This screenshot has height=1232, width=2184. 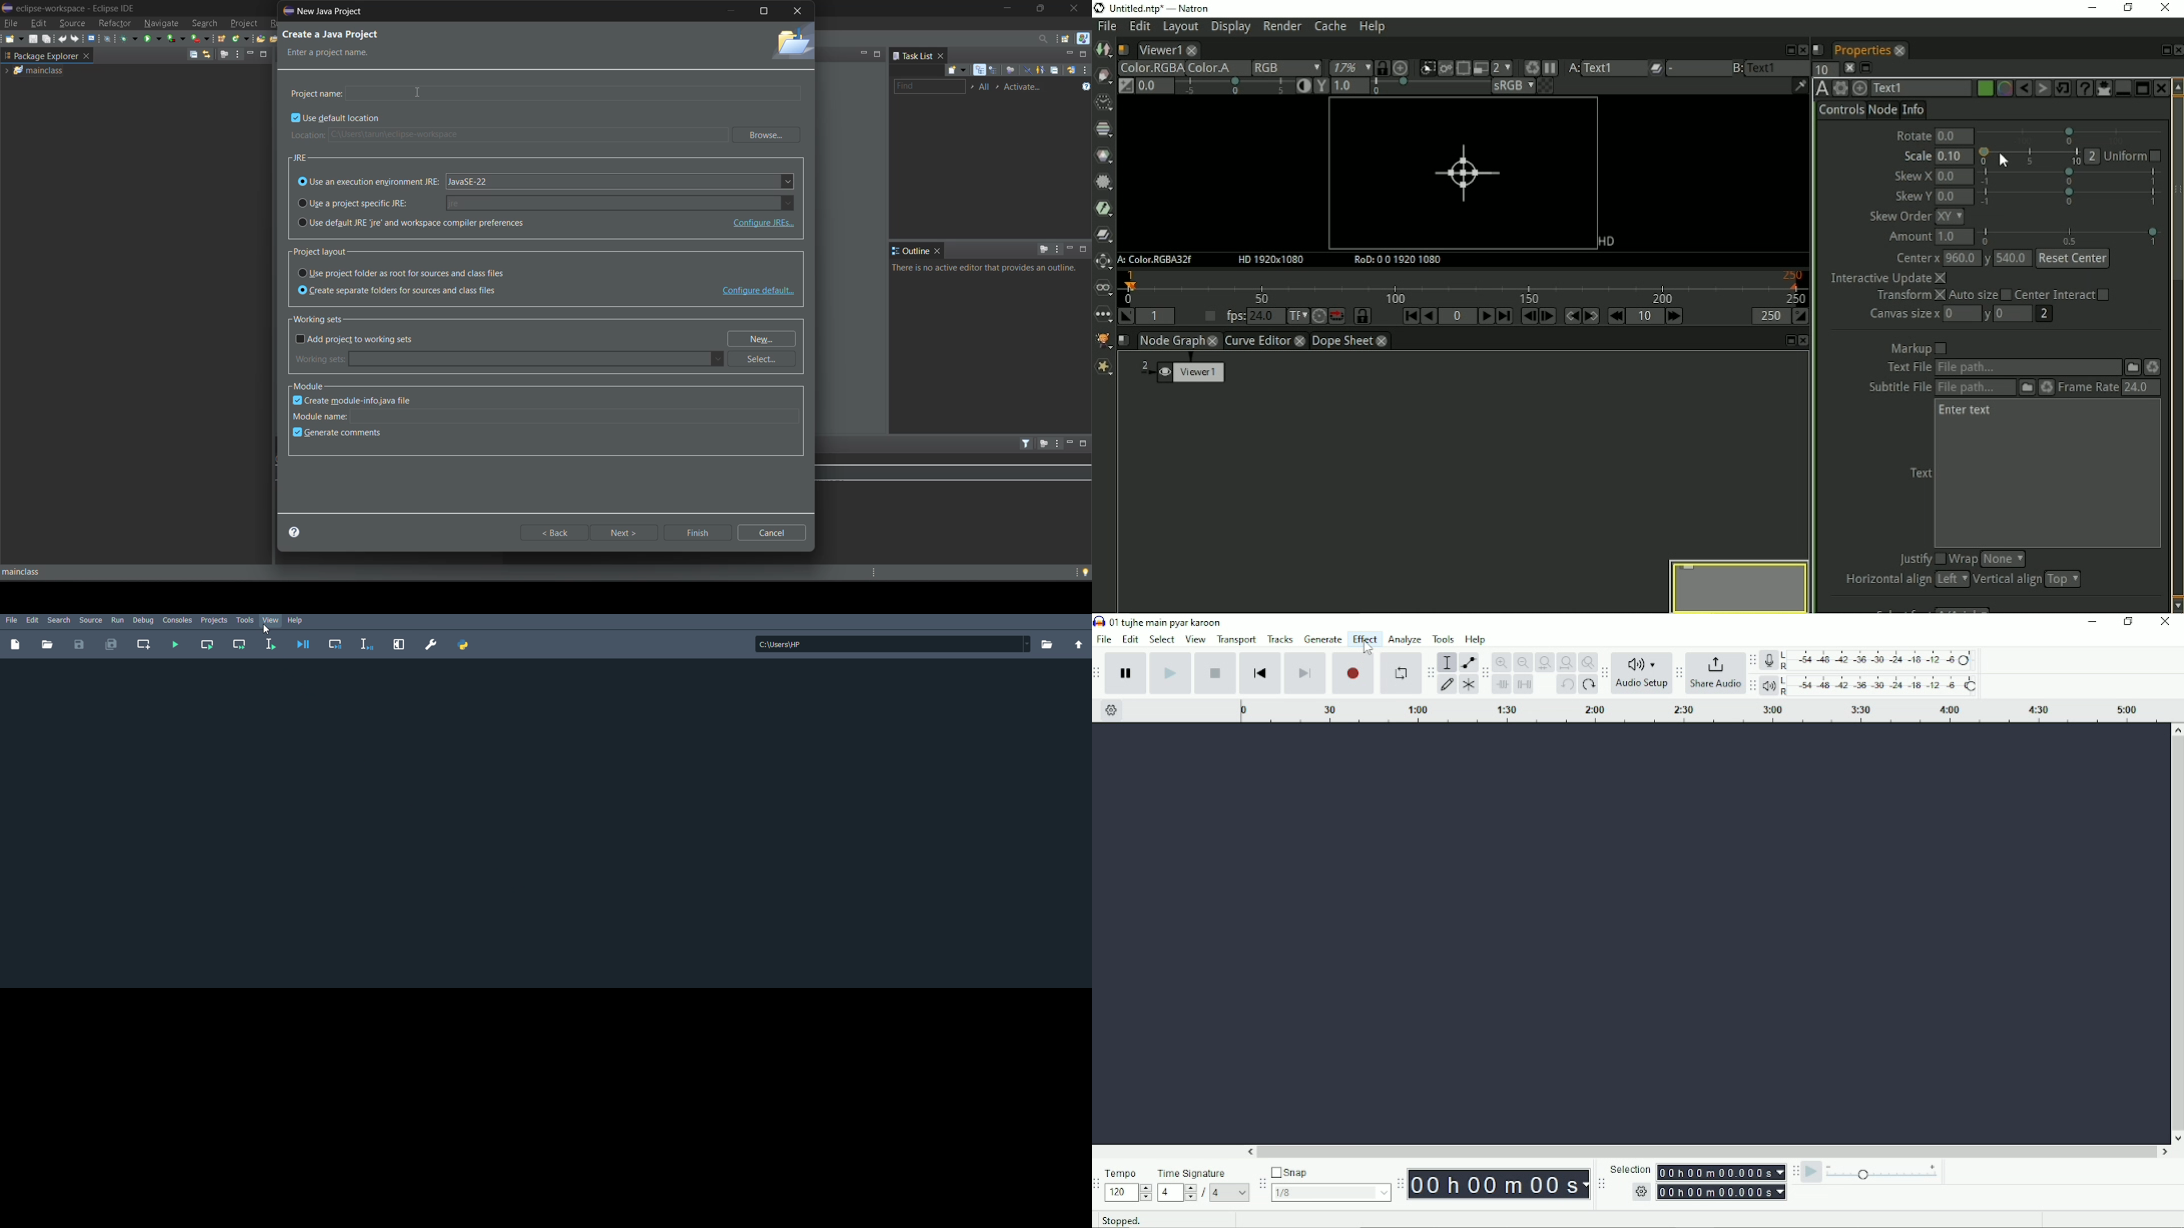 What do you see at coordinates (1524, 684) in the screenshot?
I see `Silence audio selection` at bounding box center [1524, 684].